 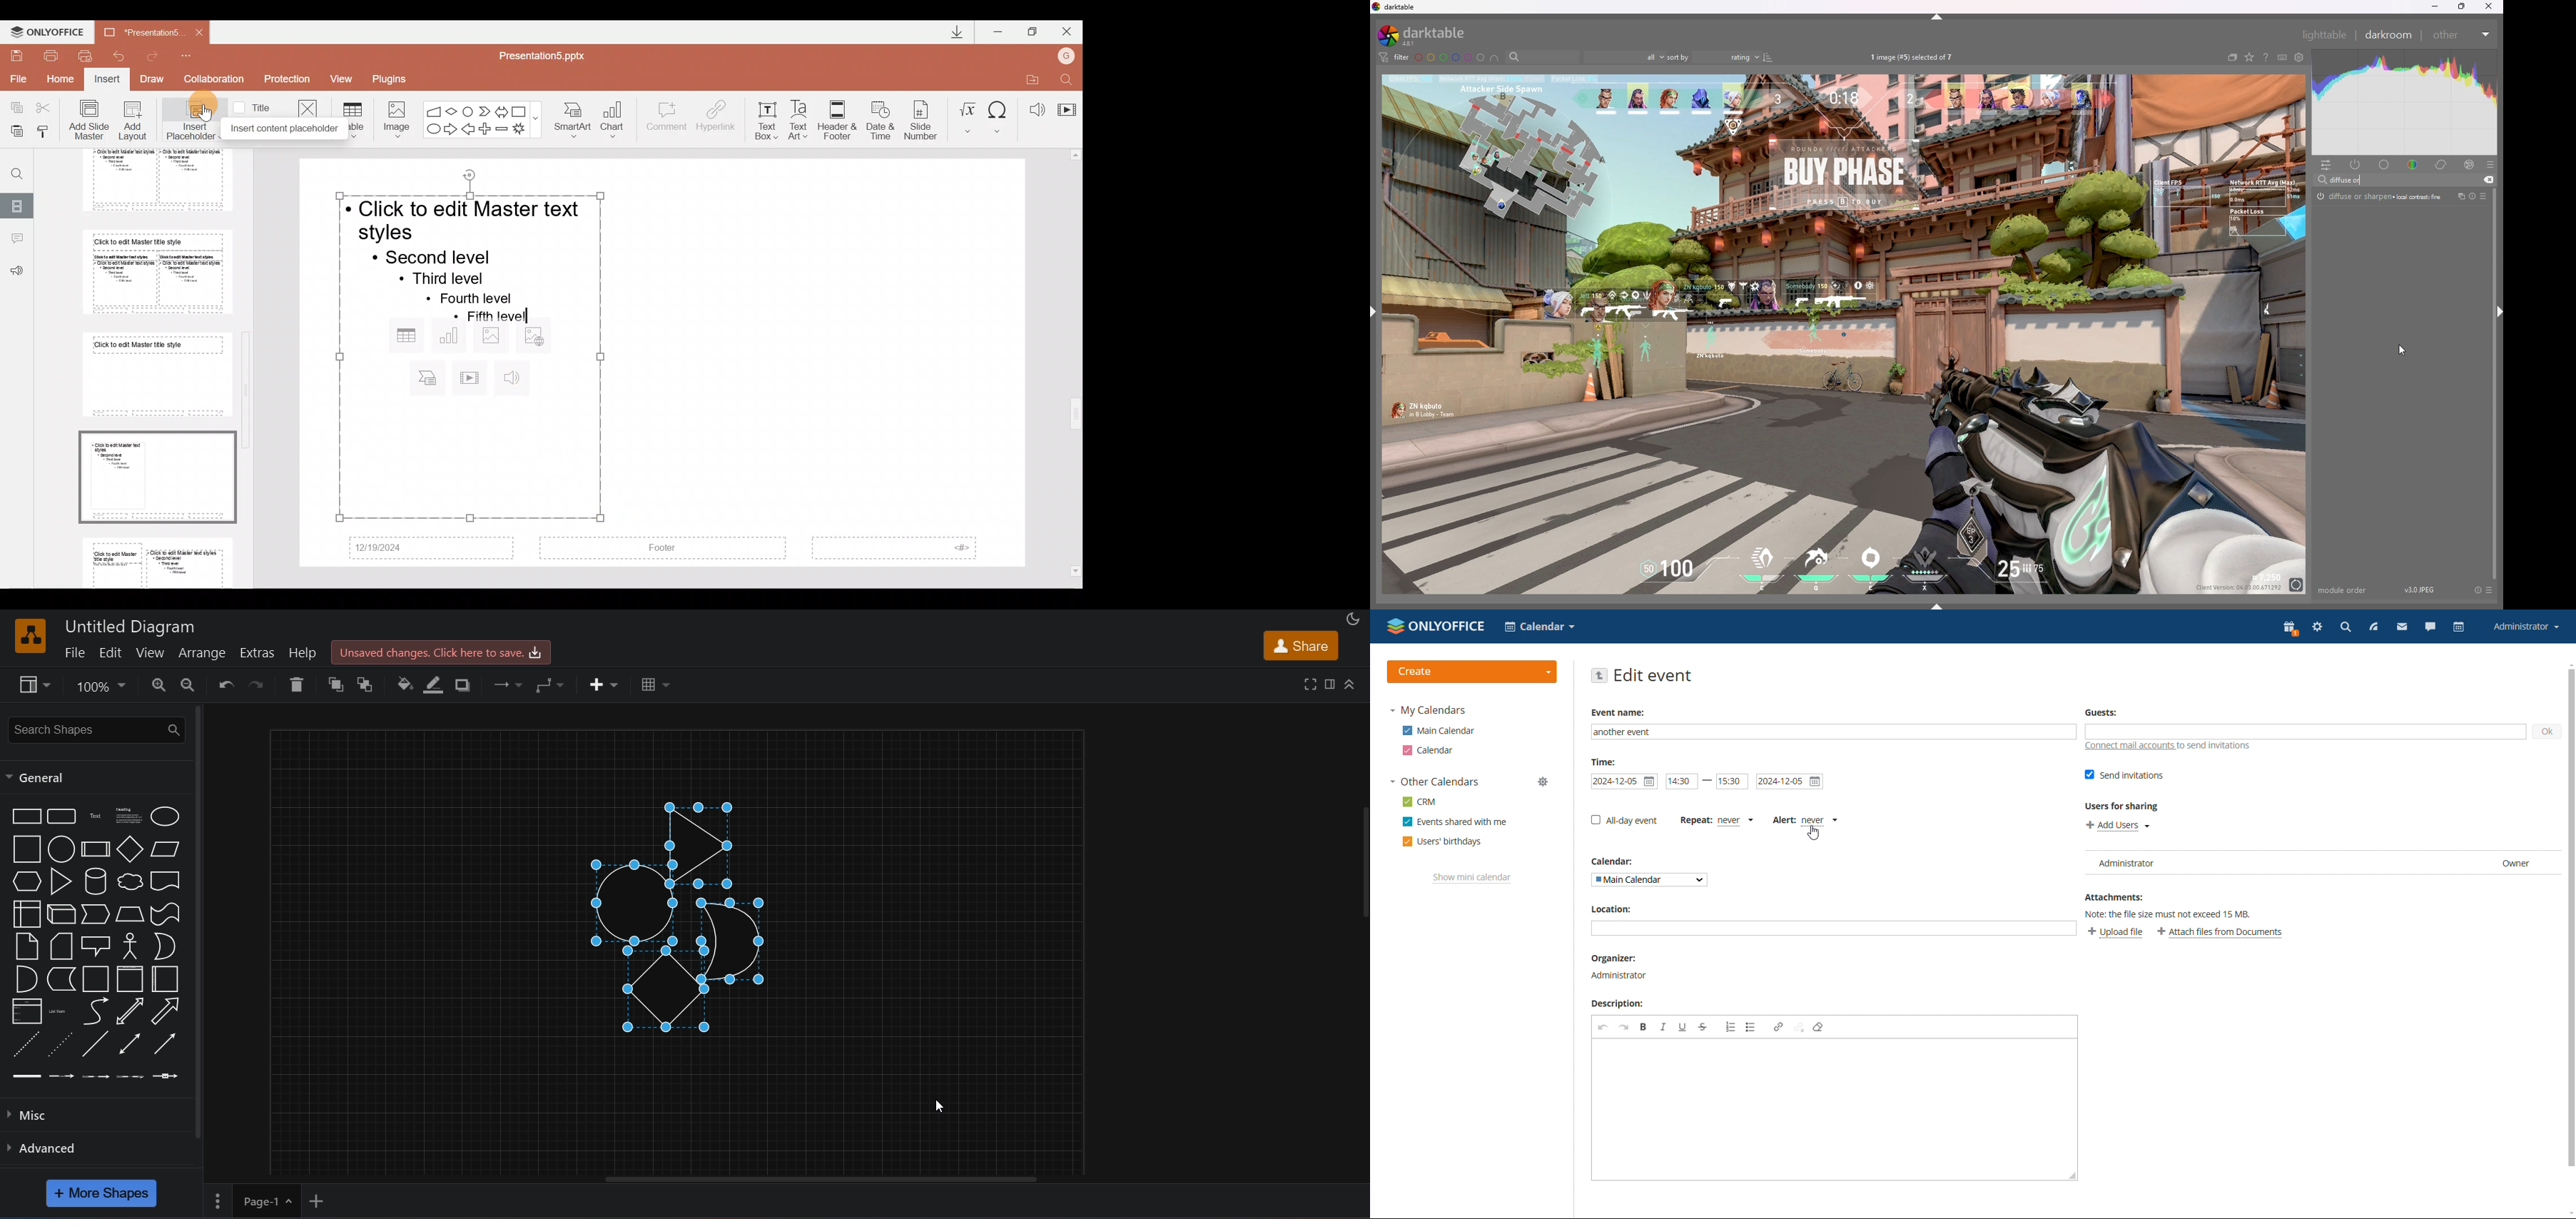 What do you see at coordinates (96, 881) in the screenshot?
I see `cylinder` at bounding box center [96, 881].